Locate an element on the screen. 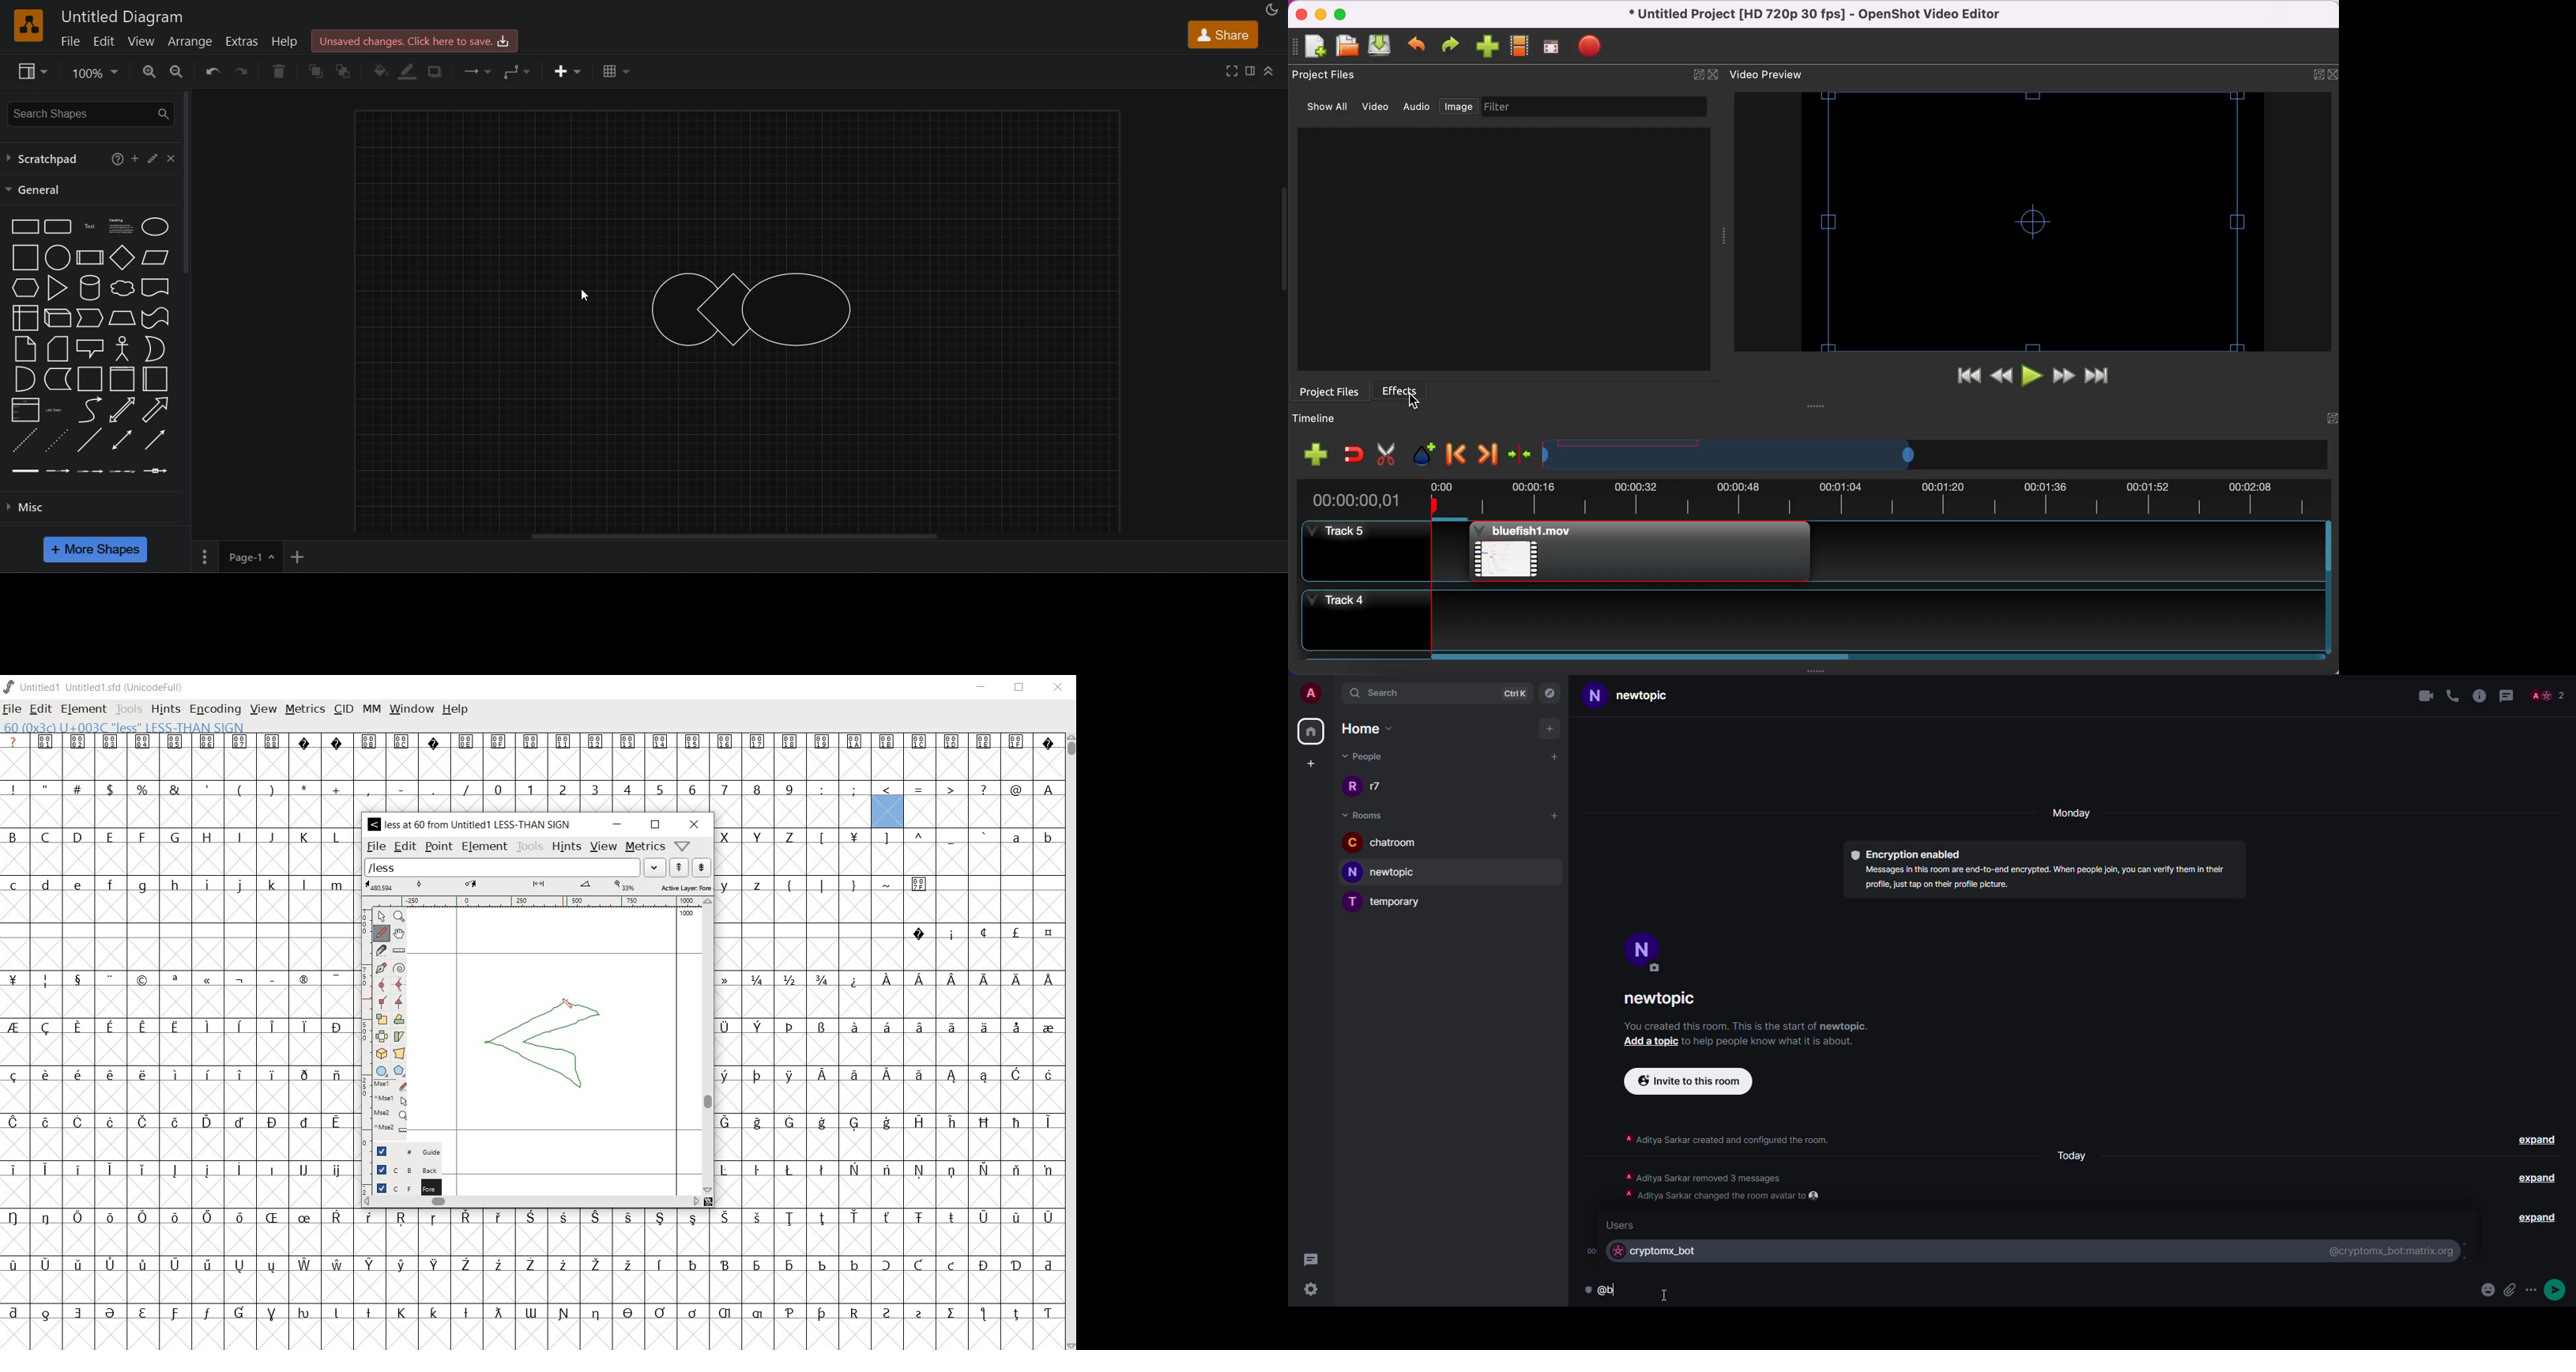 This screenshot has height=1372, width=2576. note is located at coordinates (24, 348).